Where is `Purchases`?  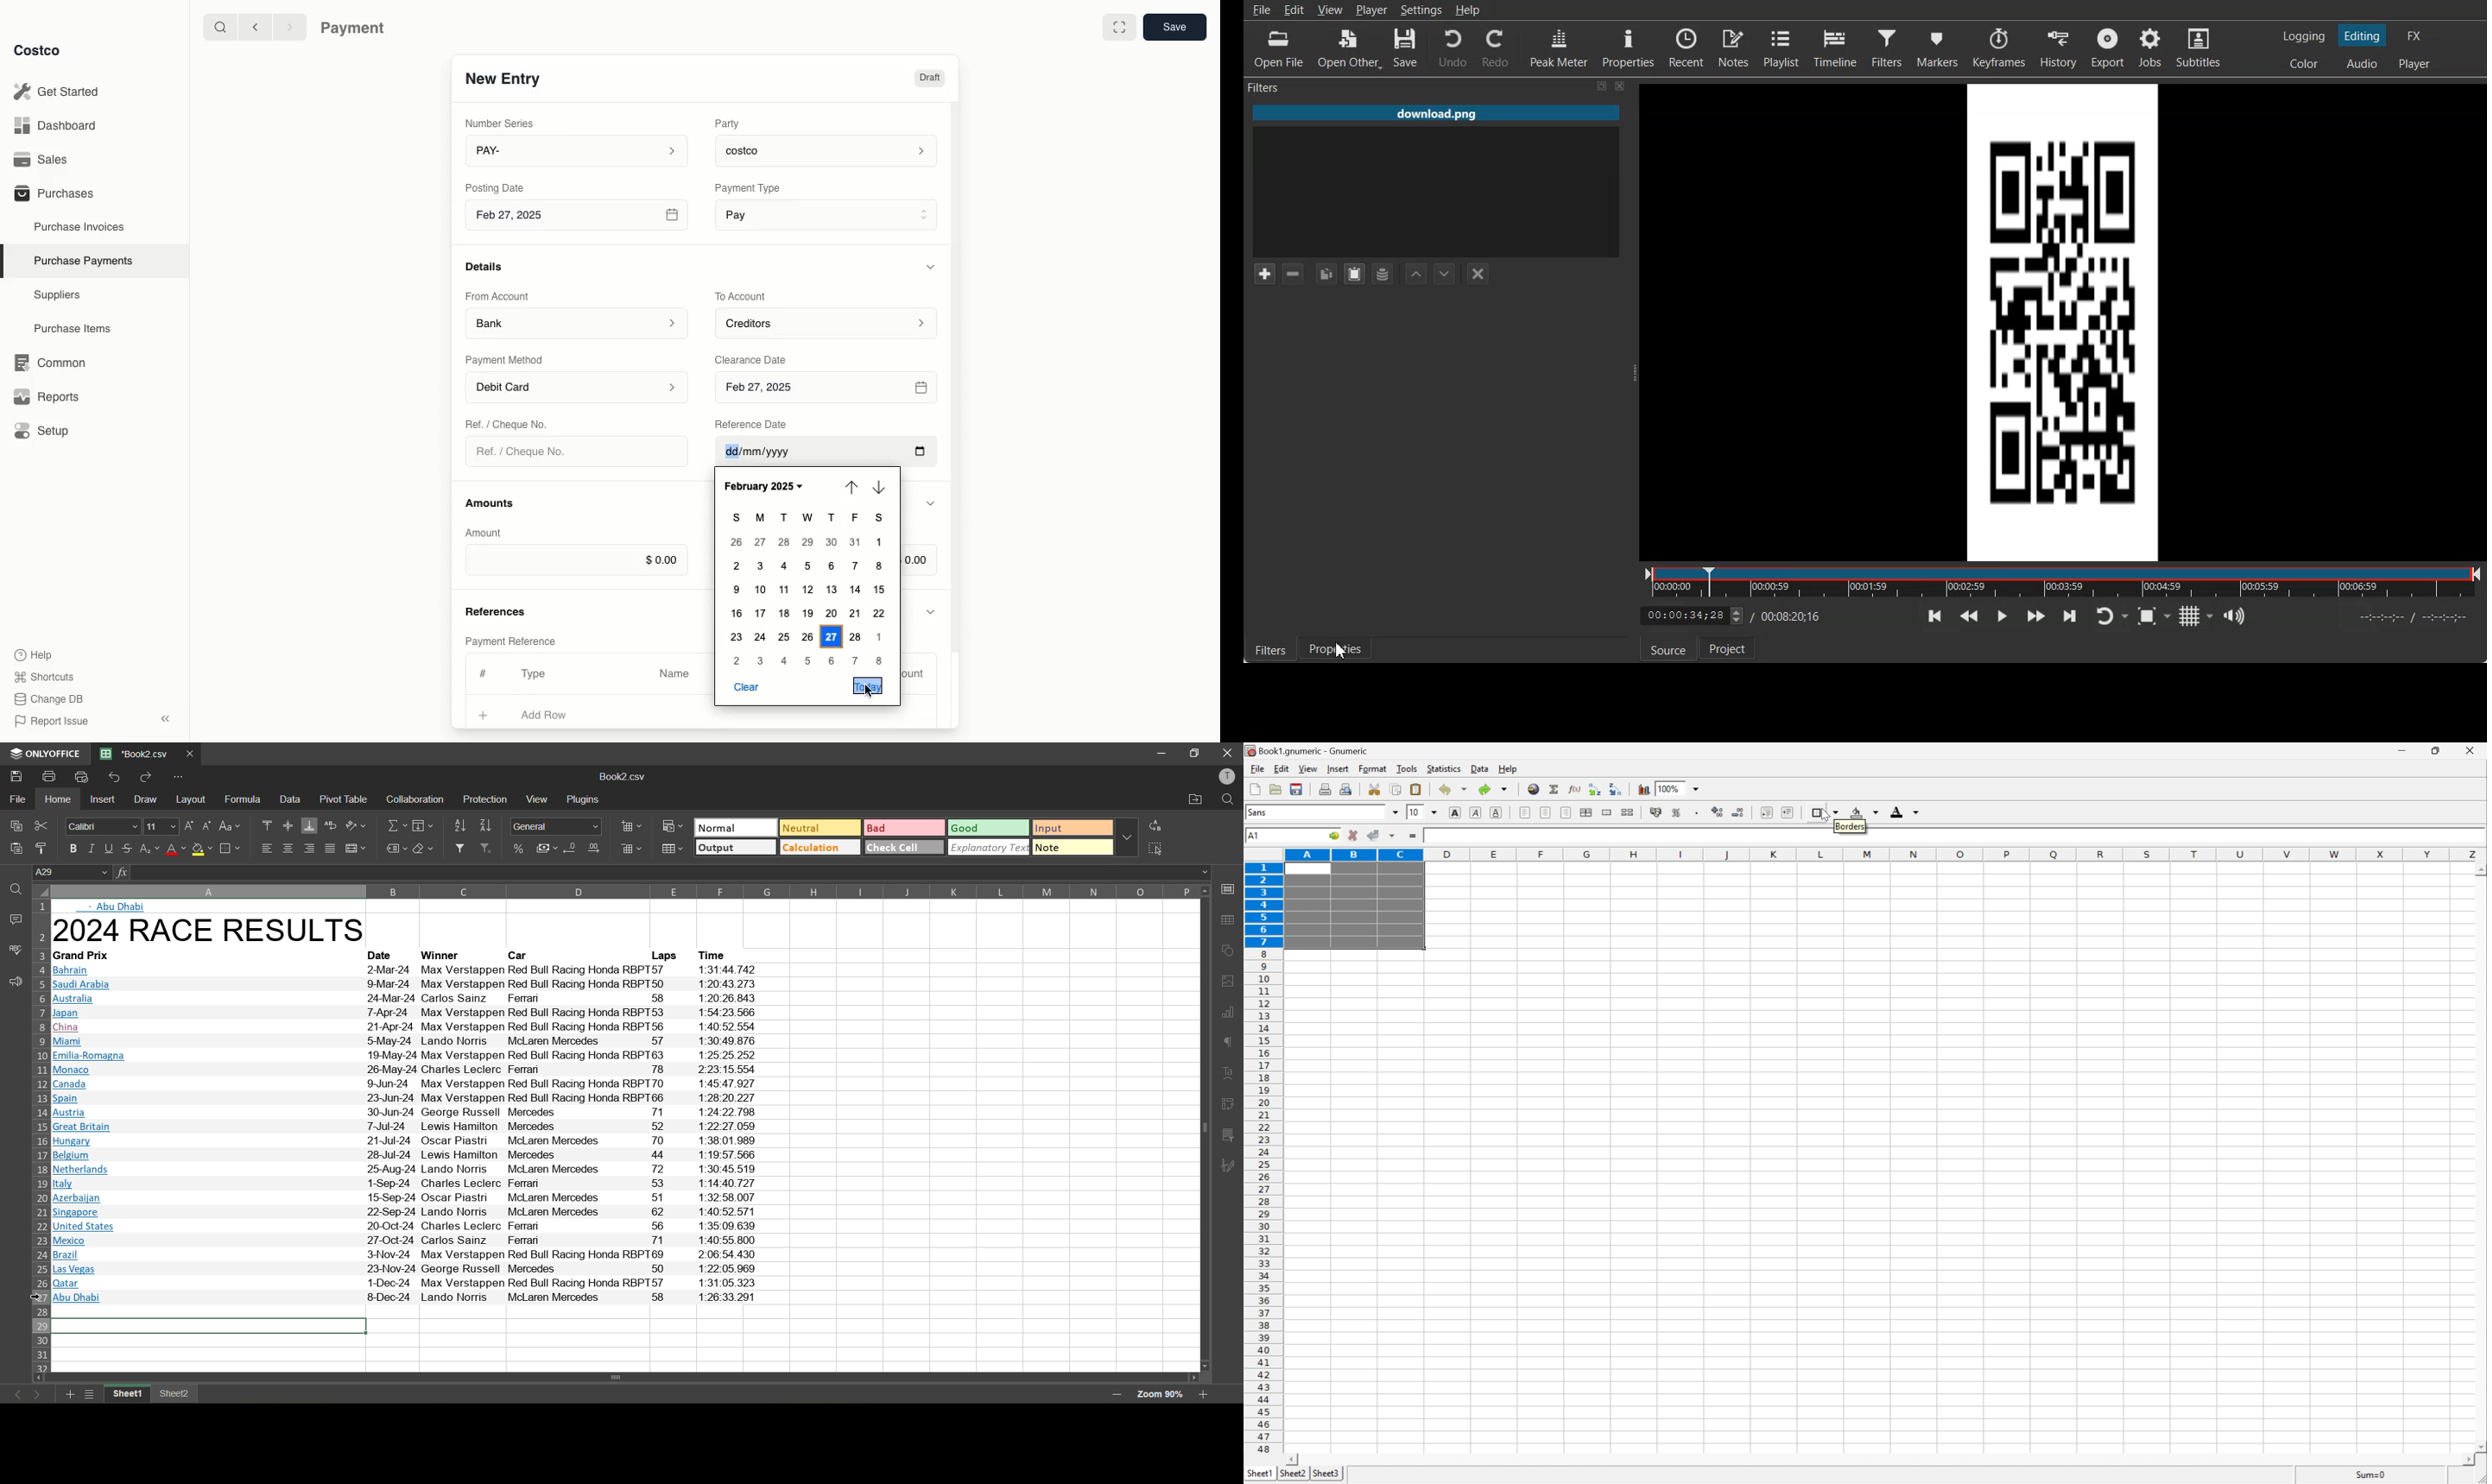
Purchases is located at coordinates (53, 192).